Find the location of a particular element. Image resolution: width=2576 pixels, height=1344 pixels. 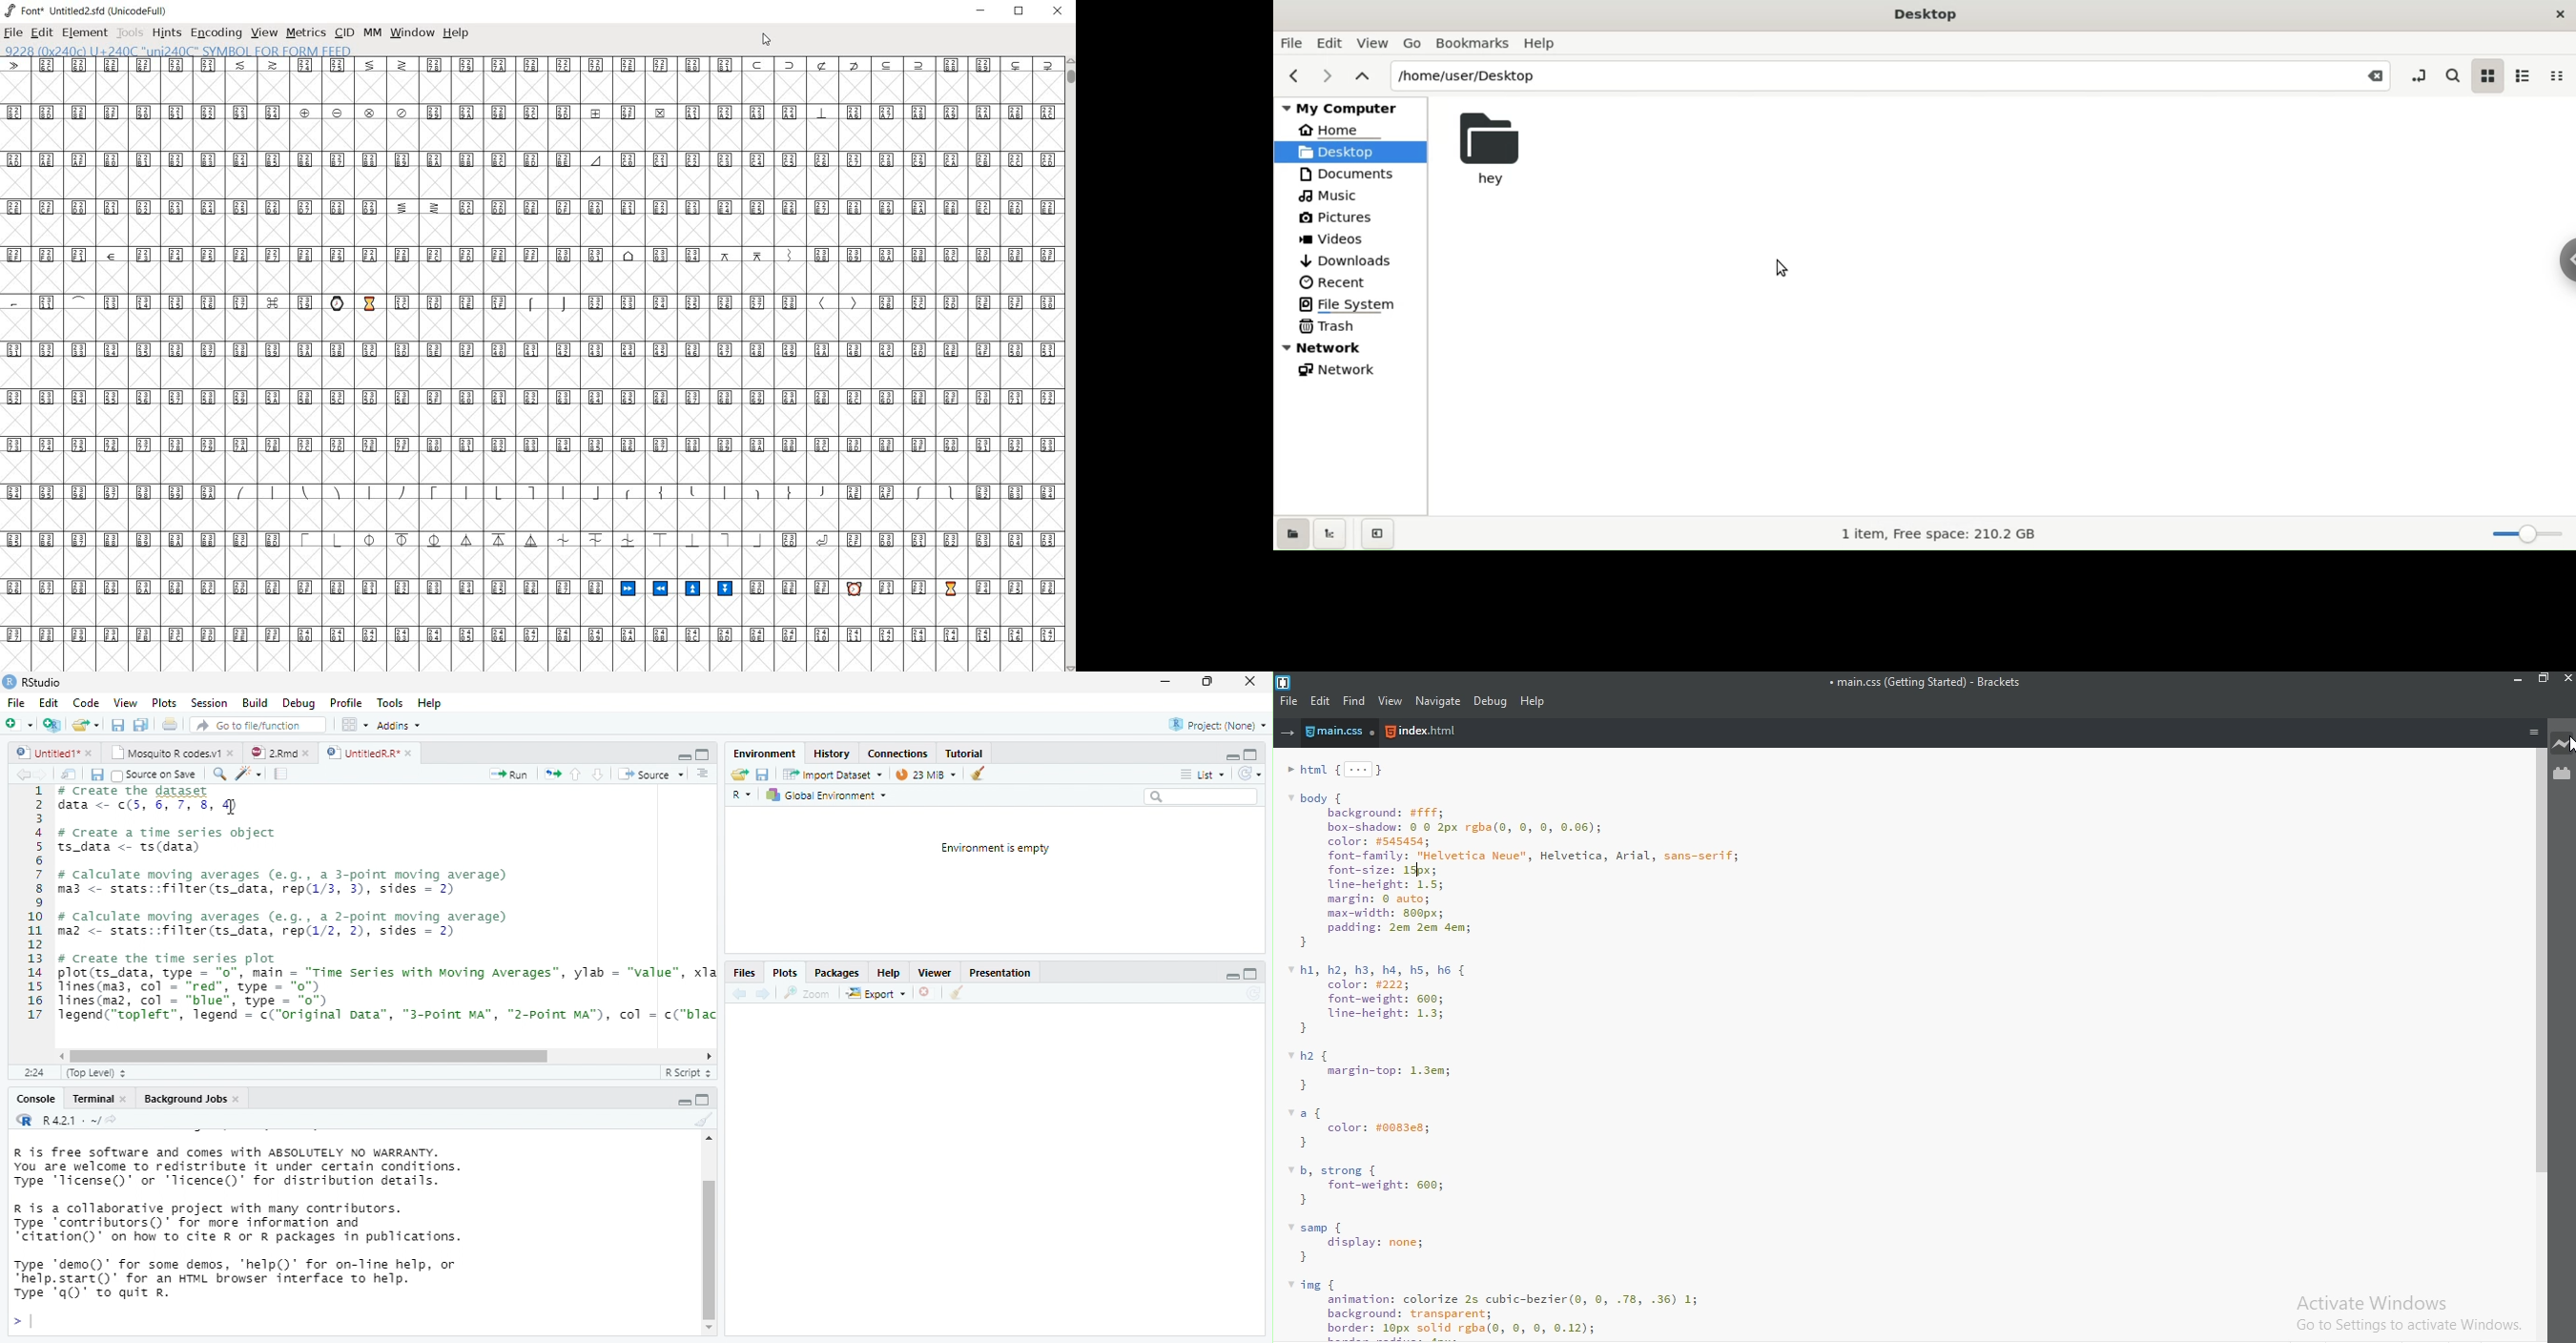

down is located at coordinates (598, 774).